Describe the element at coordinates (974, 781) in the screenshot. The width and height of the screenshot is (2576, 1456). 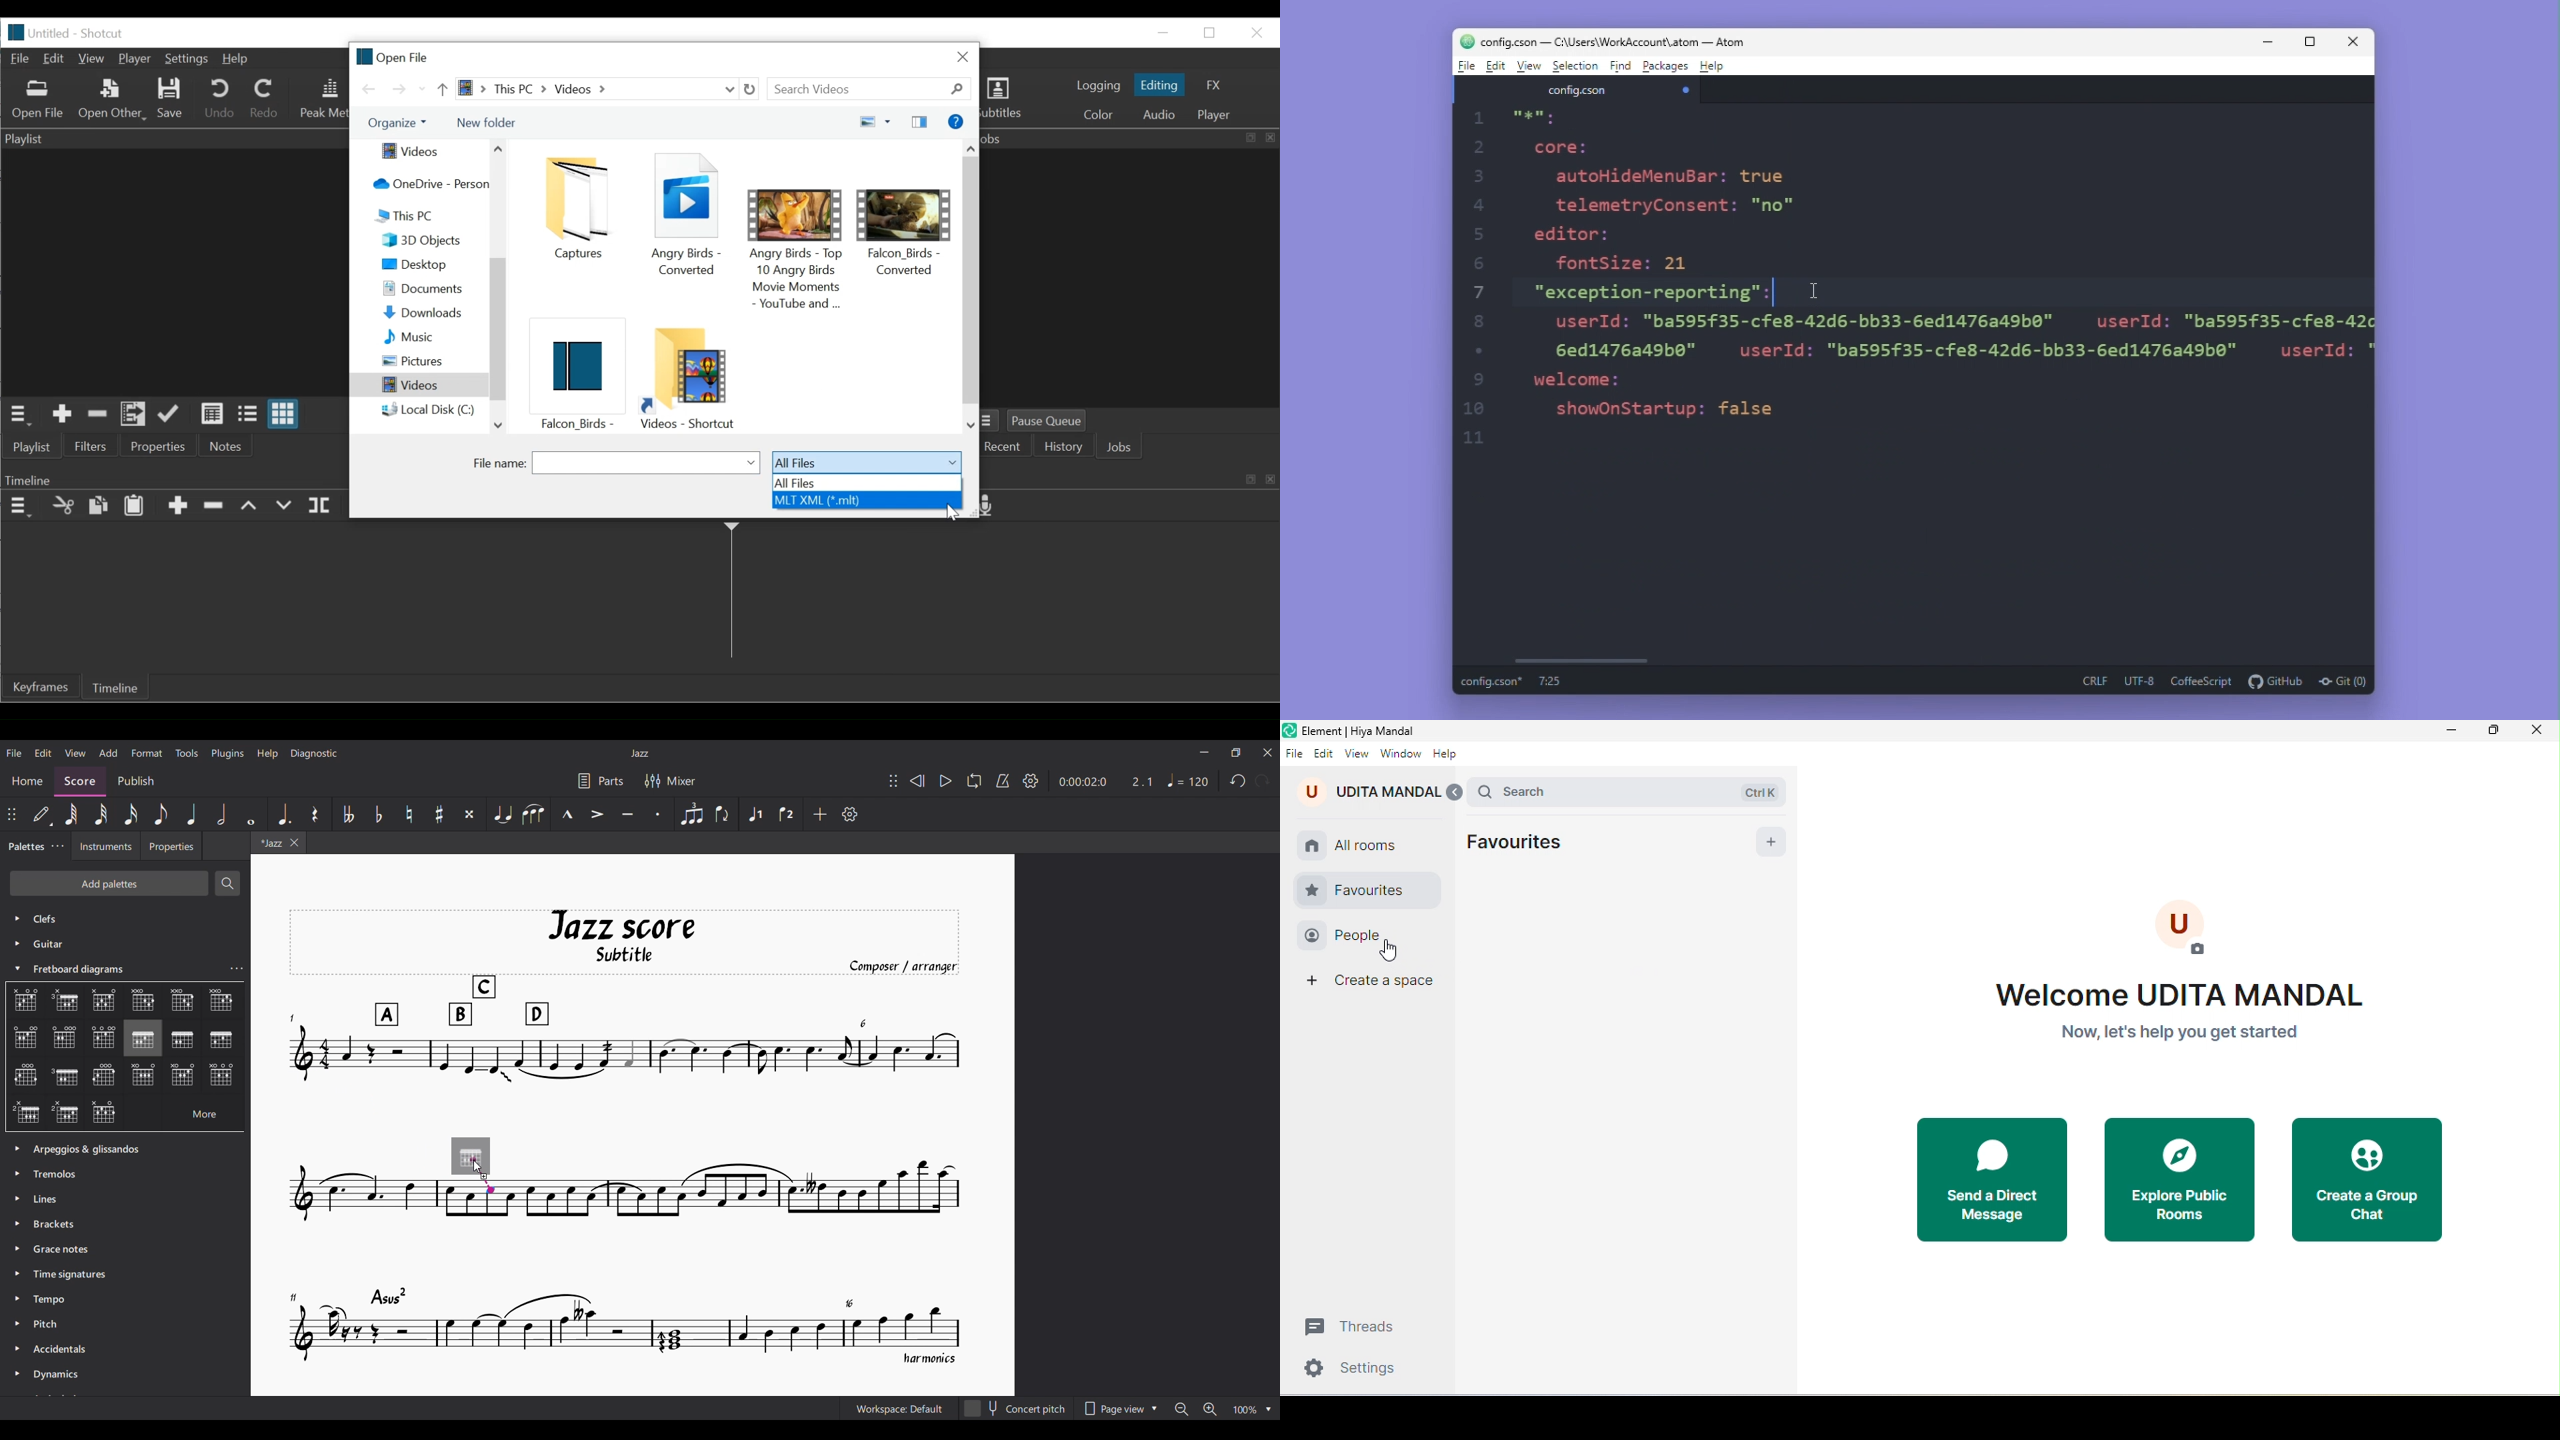
I see `Loop playback` at that location.